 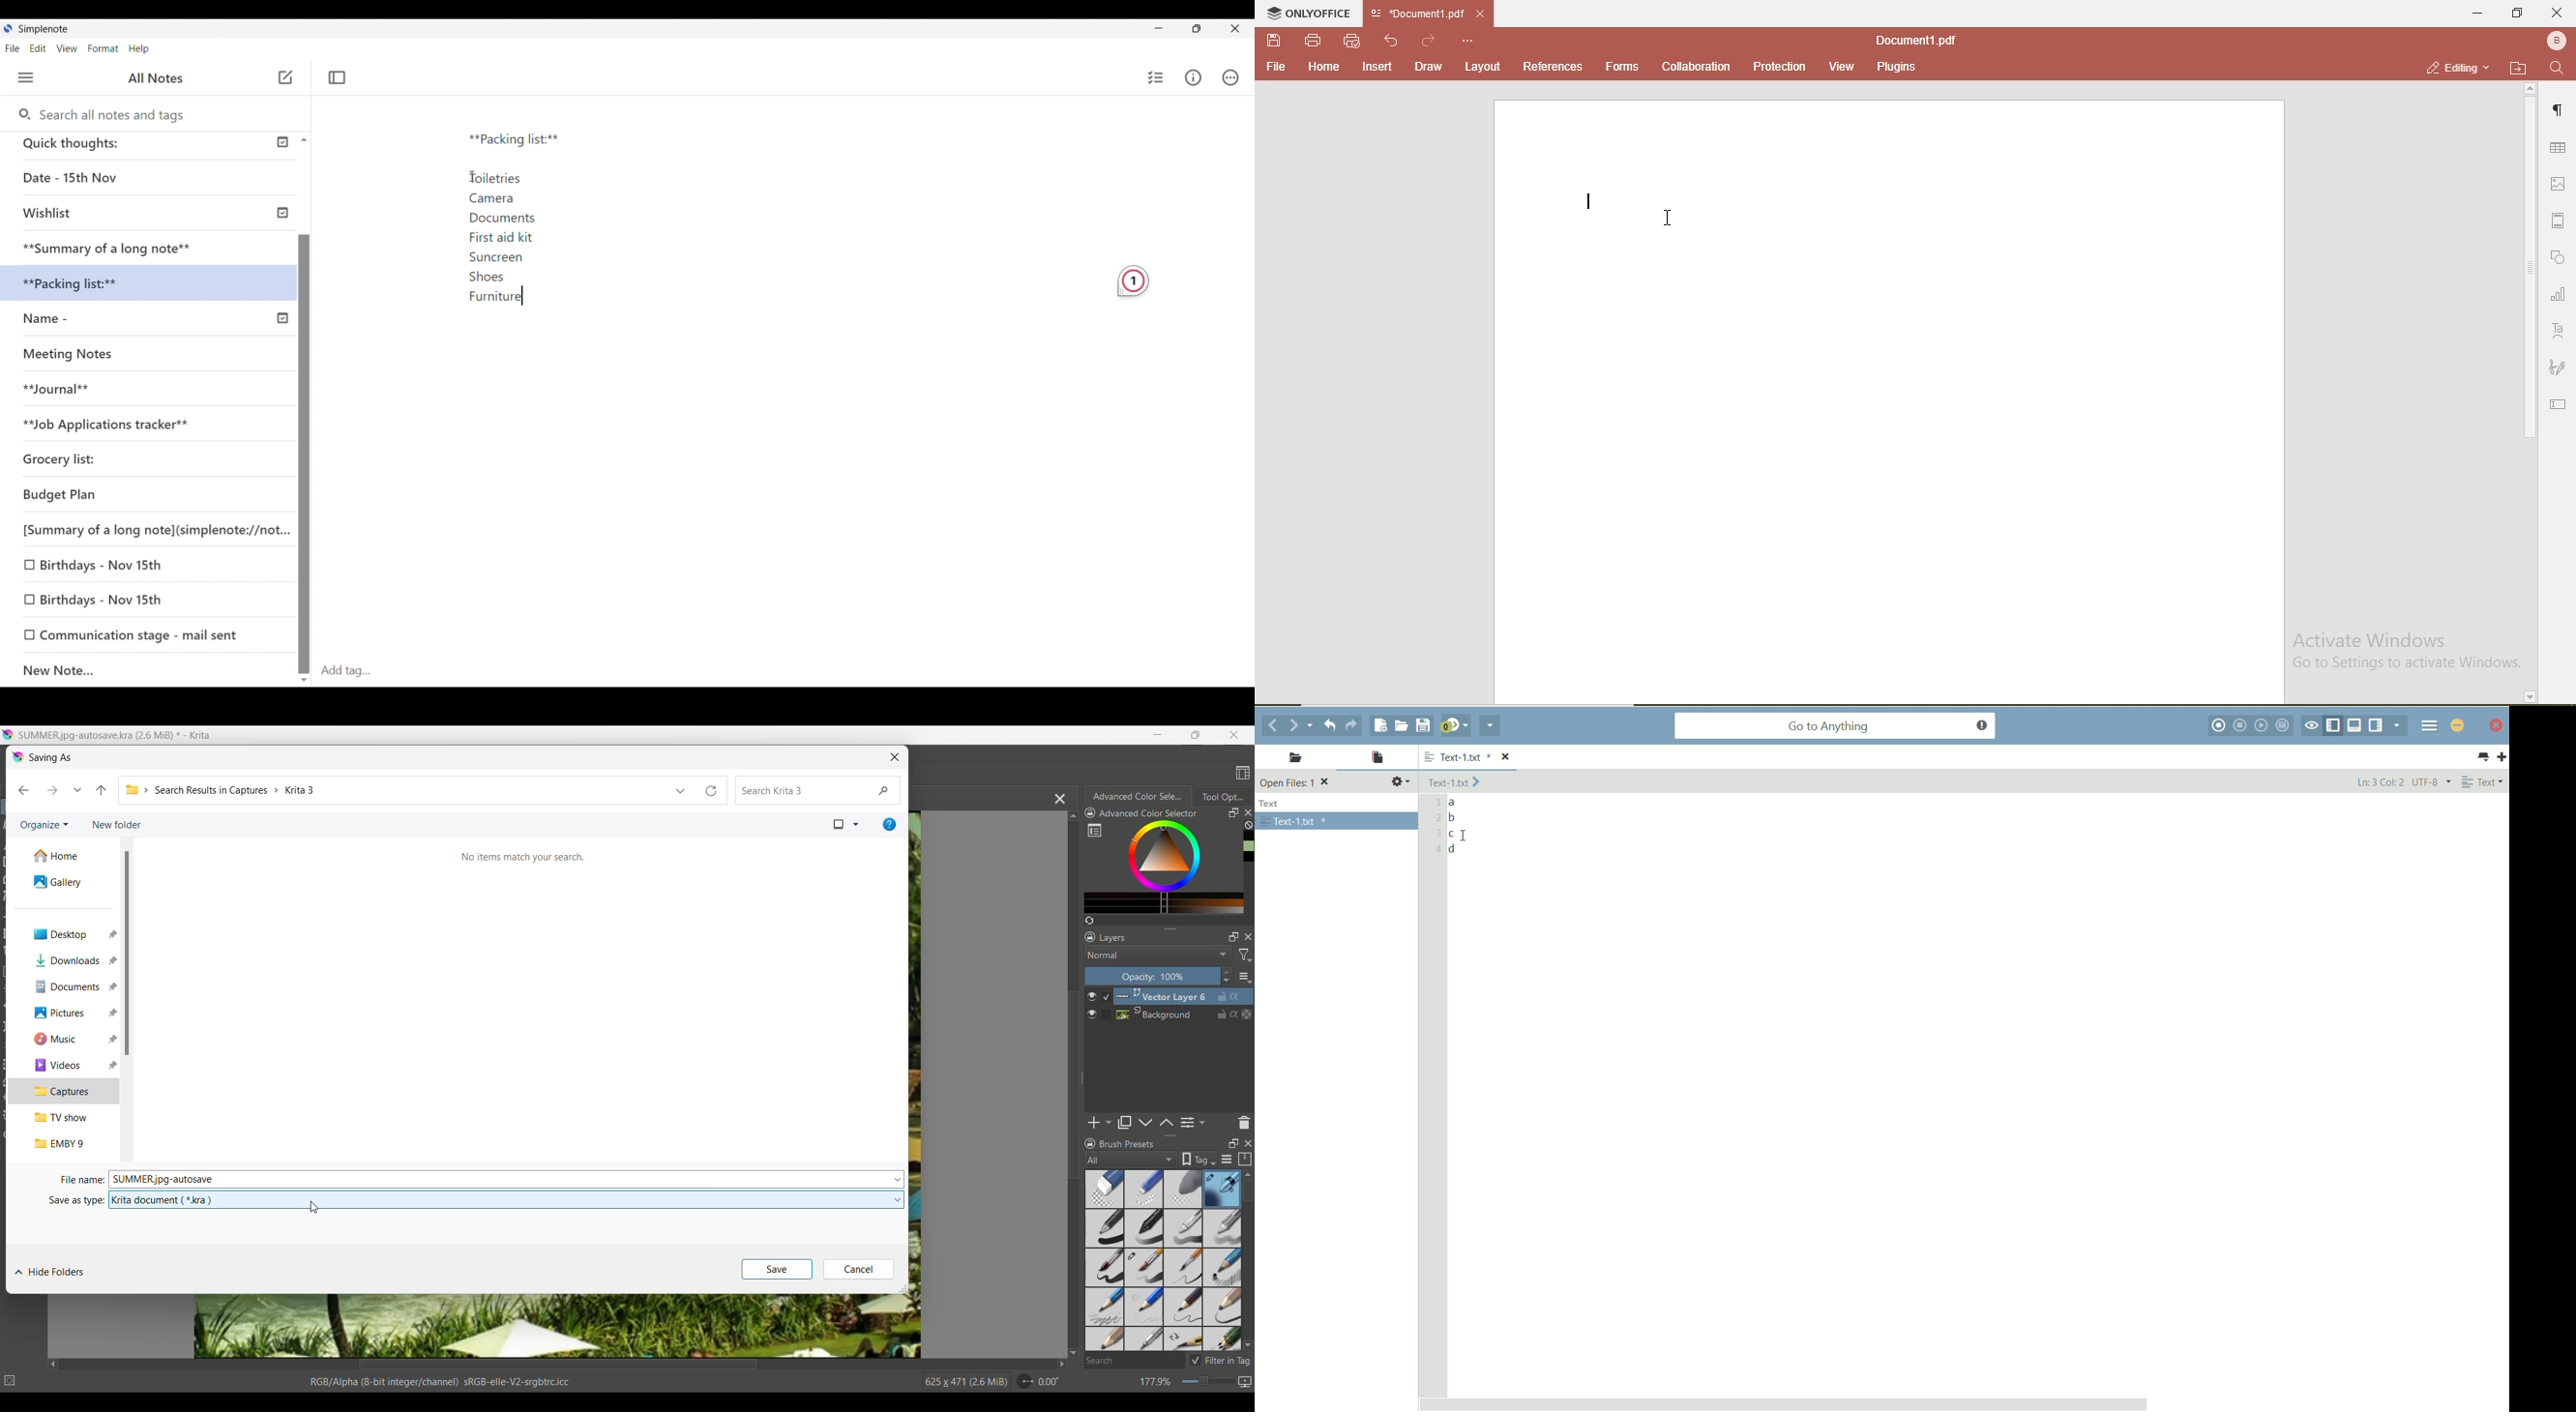 I want to click on Choose workspace, so click(x=1244, y=773).